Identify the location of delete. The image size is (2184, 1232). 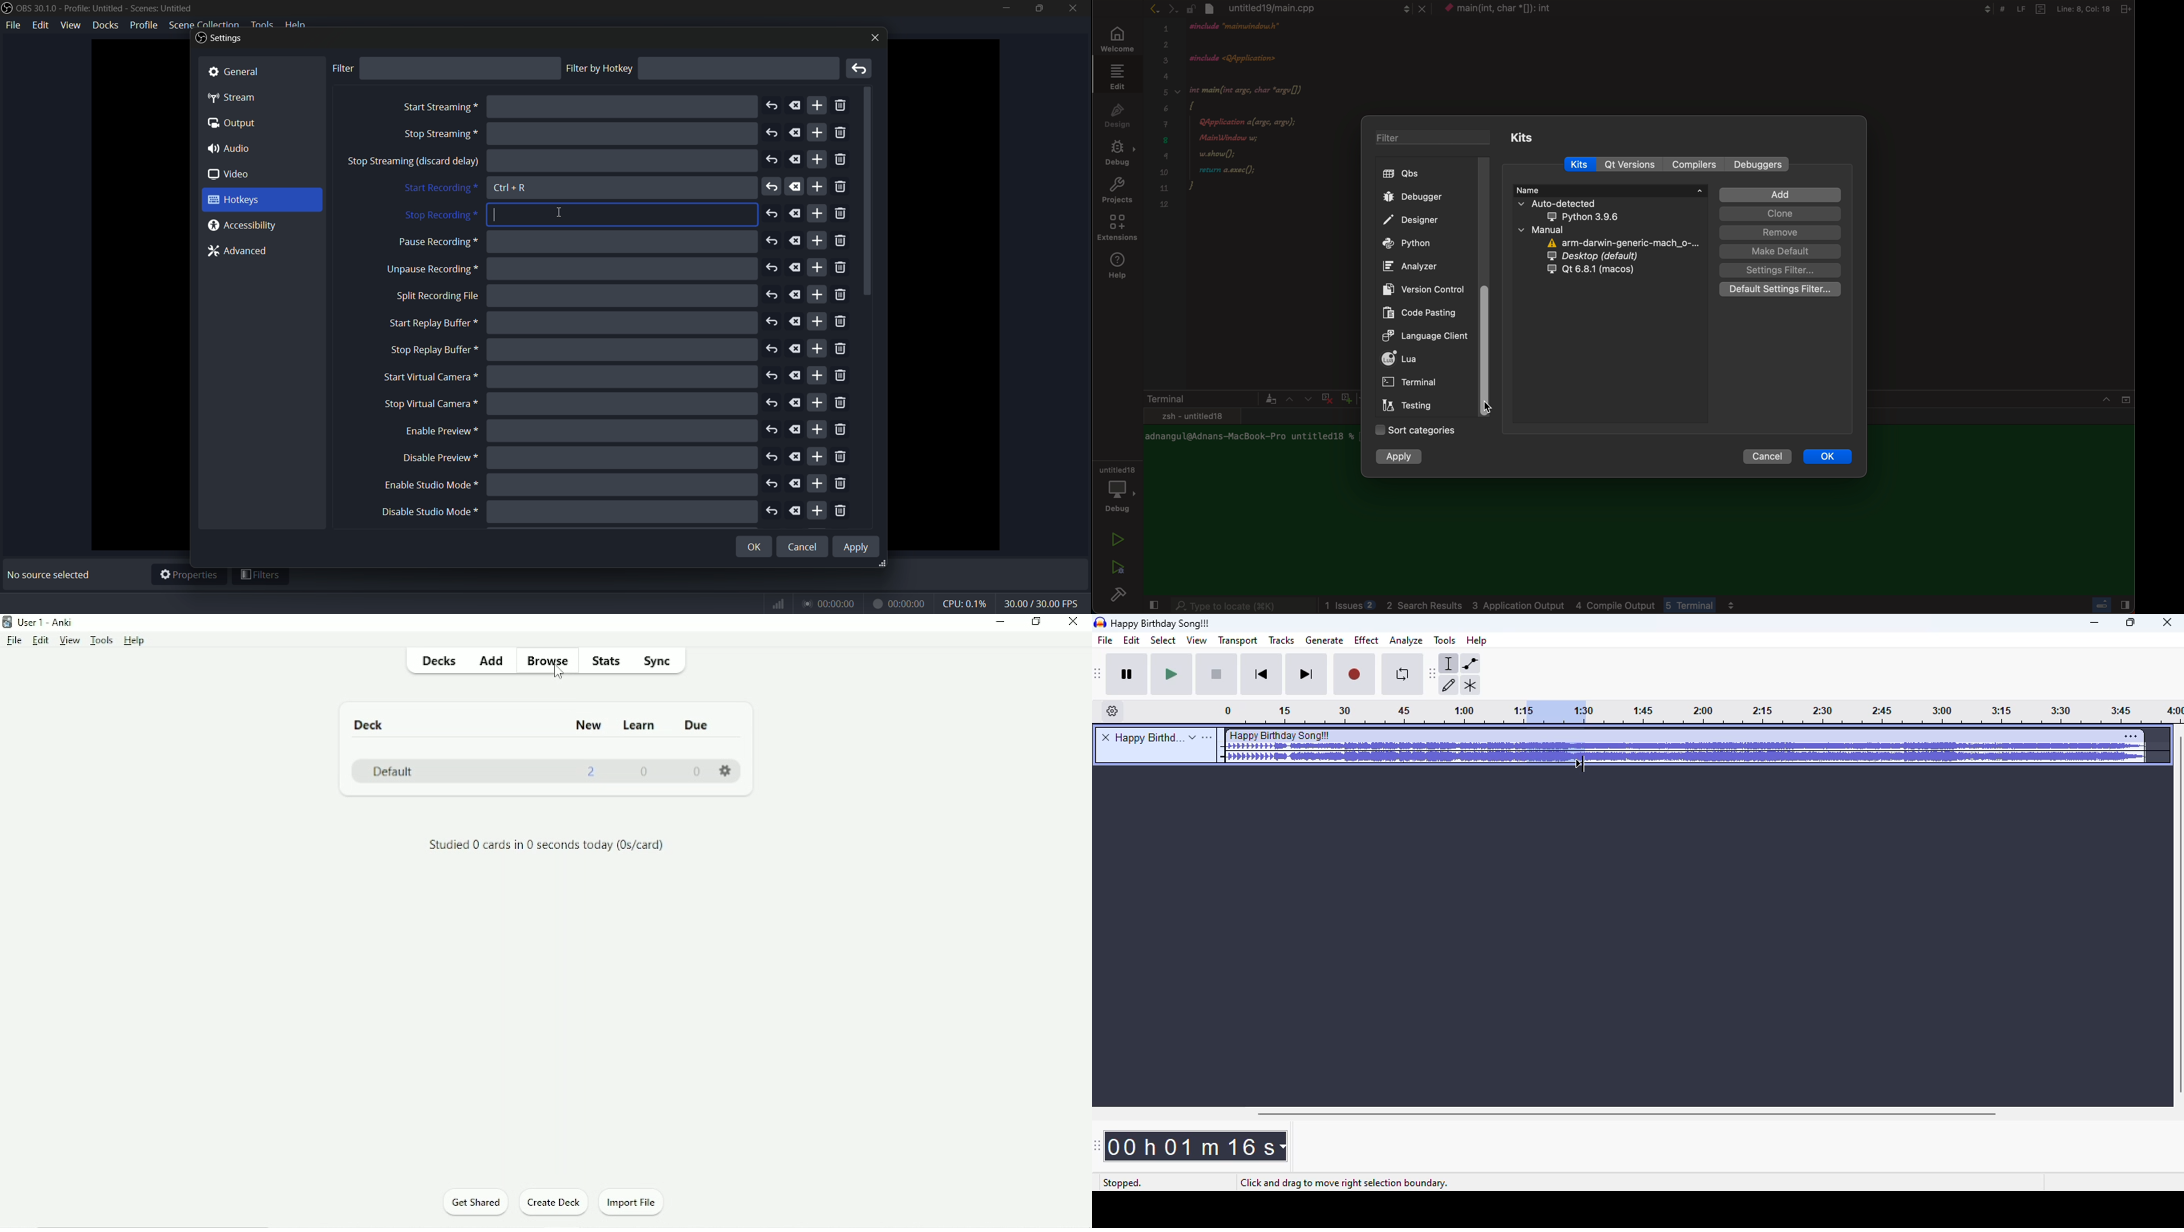
(796, 484).